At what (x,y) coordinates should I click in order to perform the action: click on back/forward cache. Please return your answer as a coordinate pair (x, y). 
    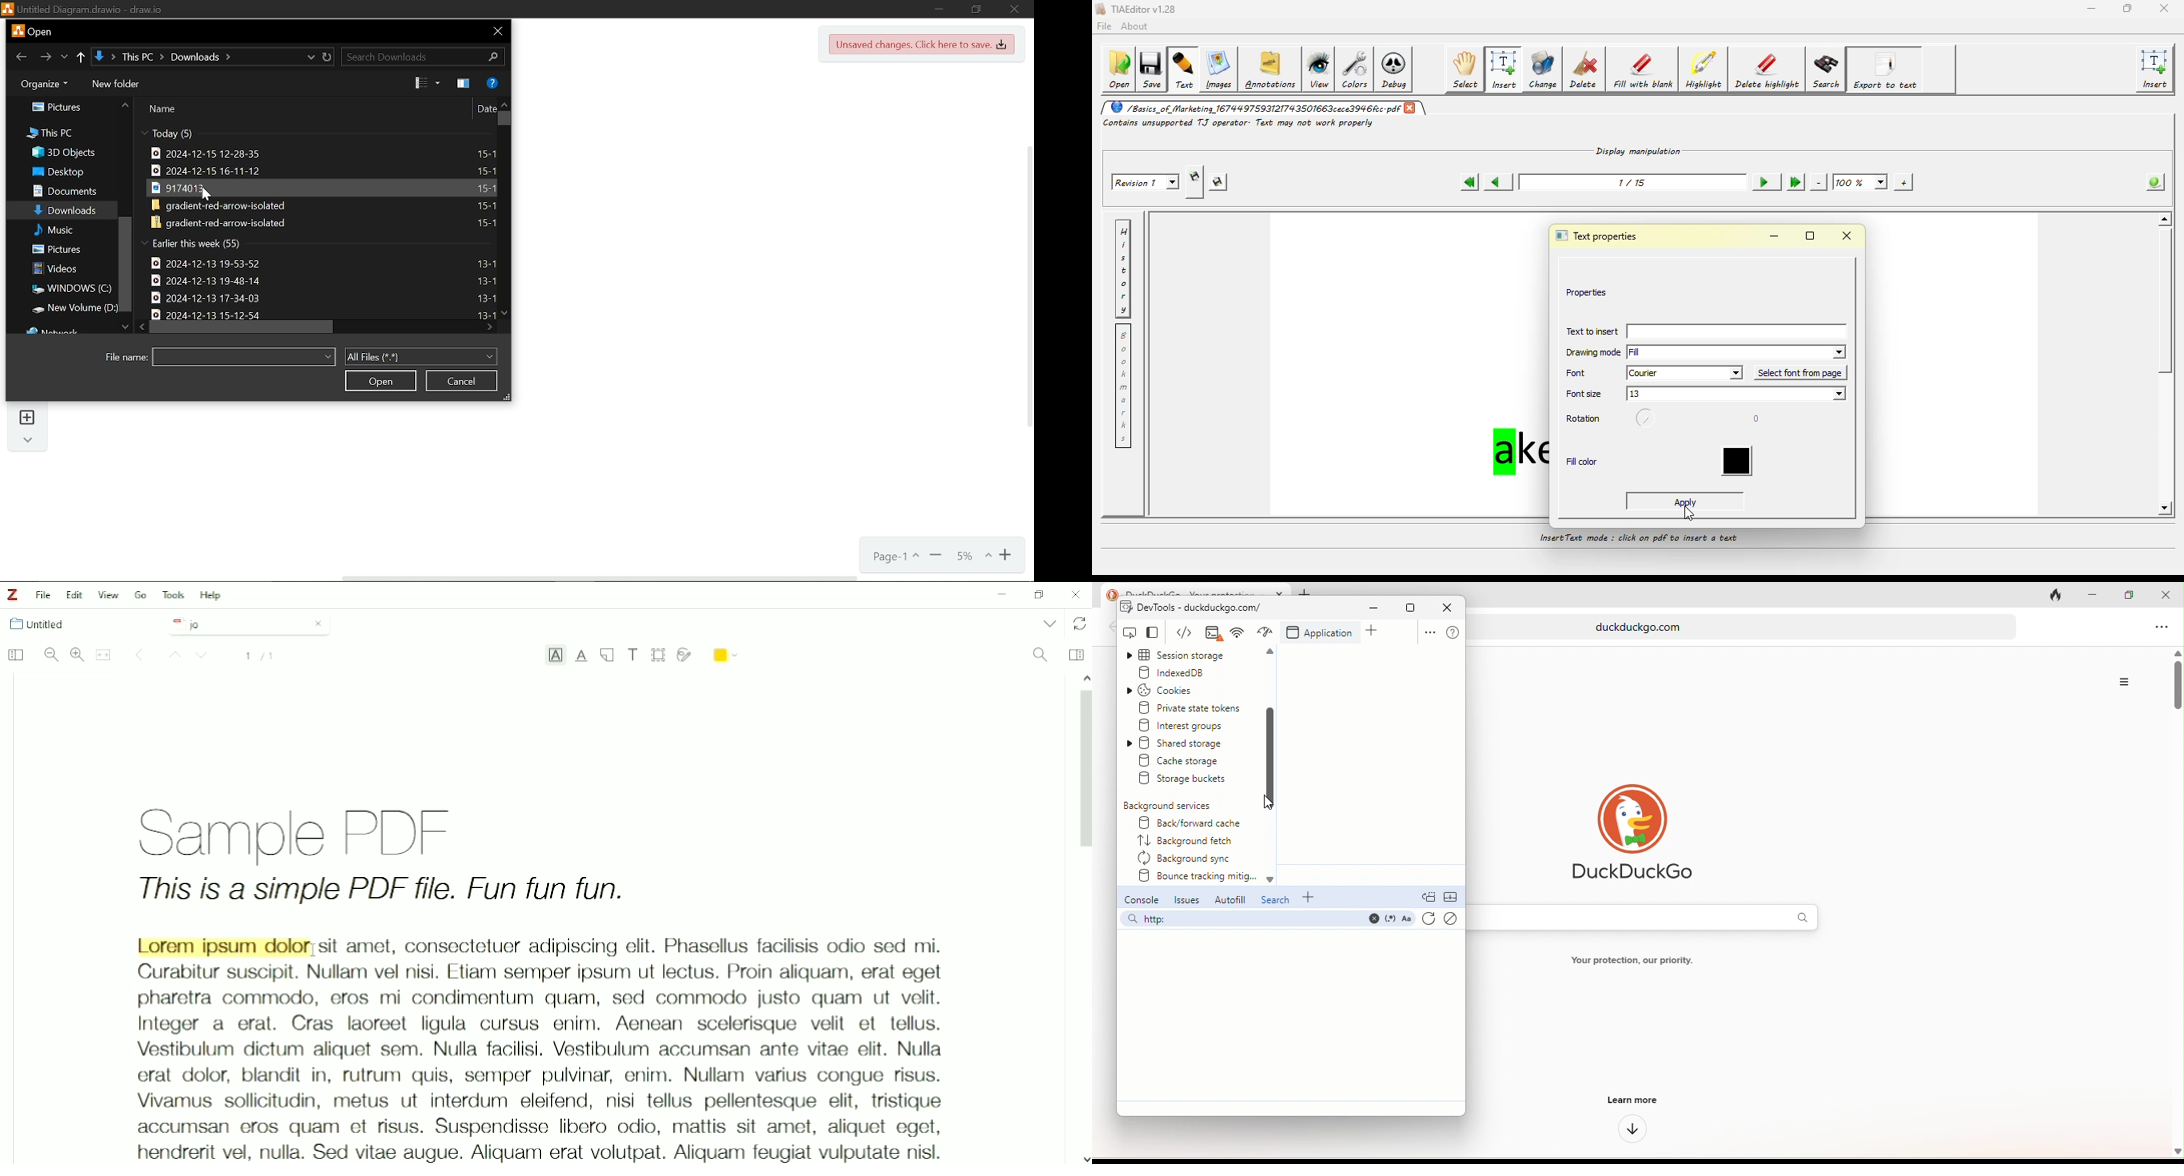
    Looking at the image, I should click on (1186, 823).